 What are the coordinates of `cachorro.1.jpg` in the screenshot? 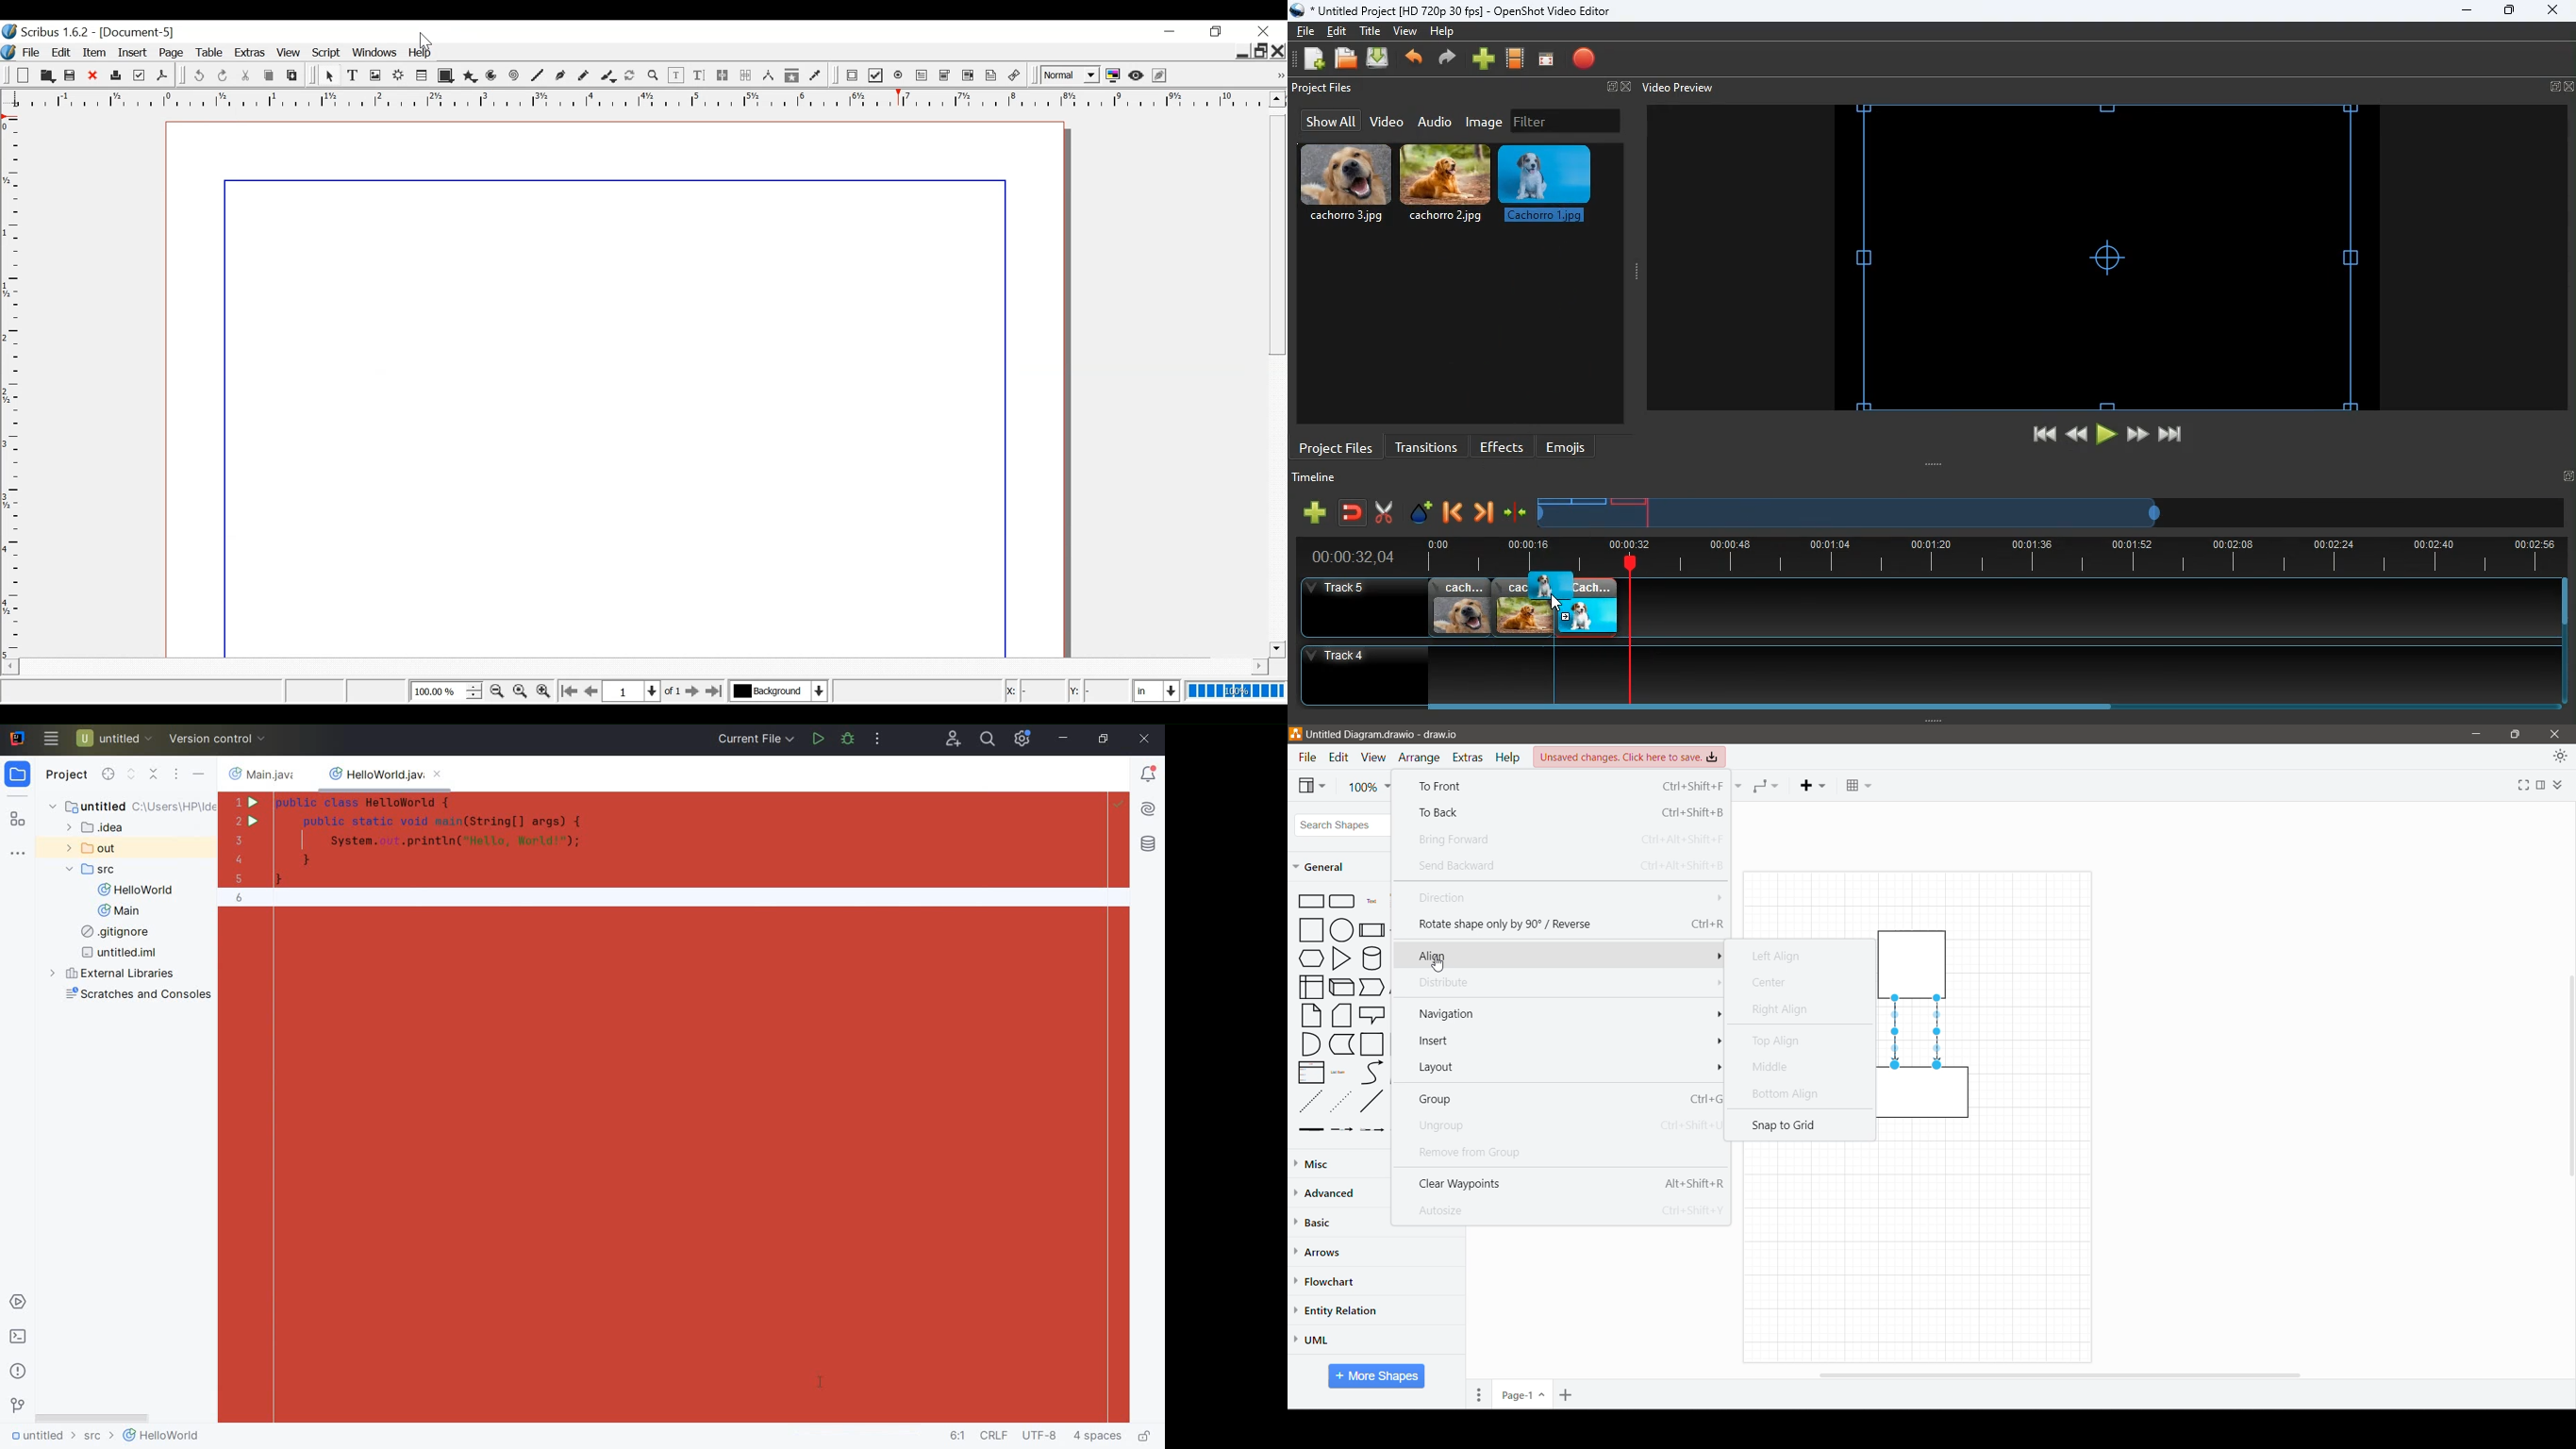 It's located at (1587, 608).